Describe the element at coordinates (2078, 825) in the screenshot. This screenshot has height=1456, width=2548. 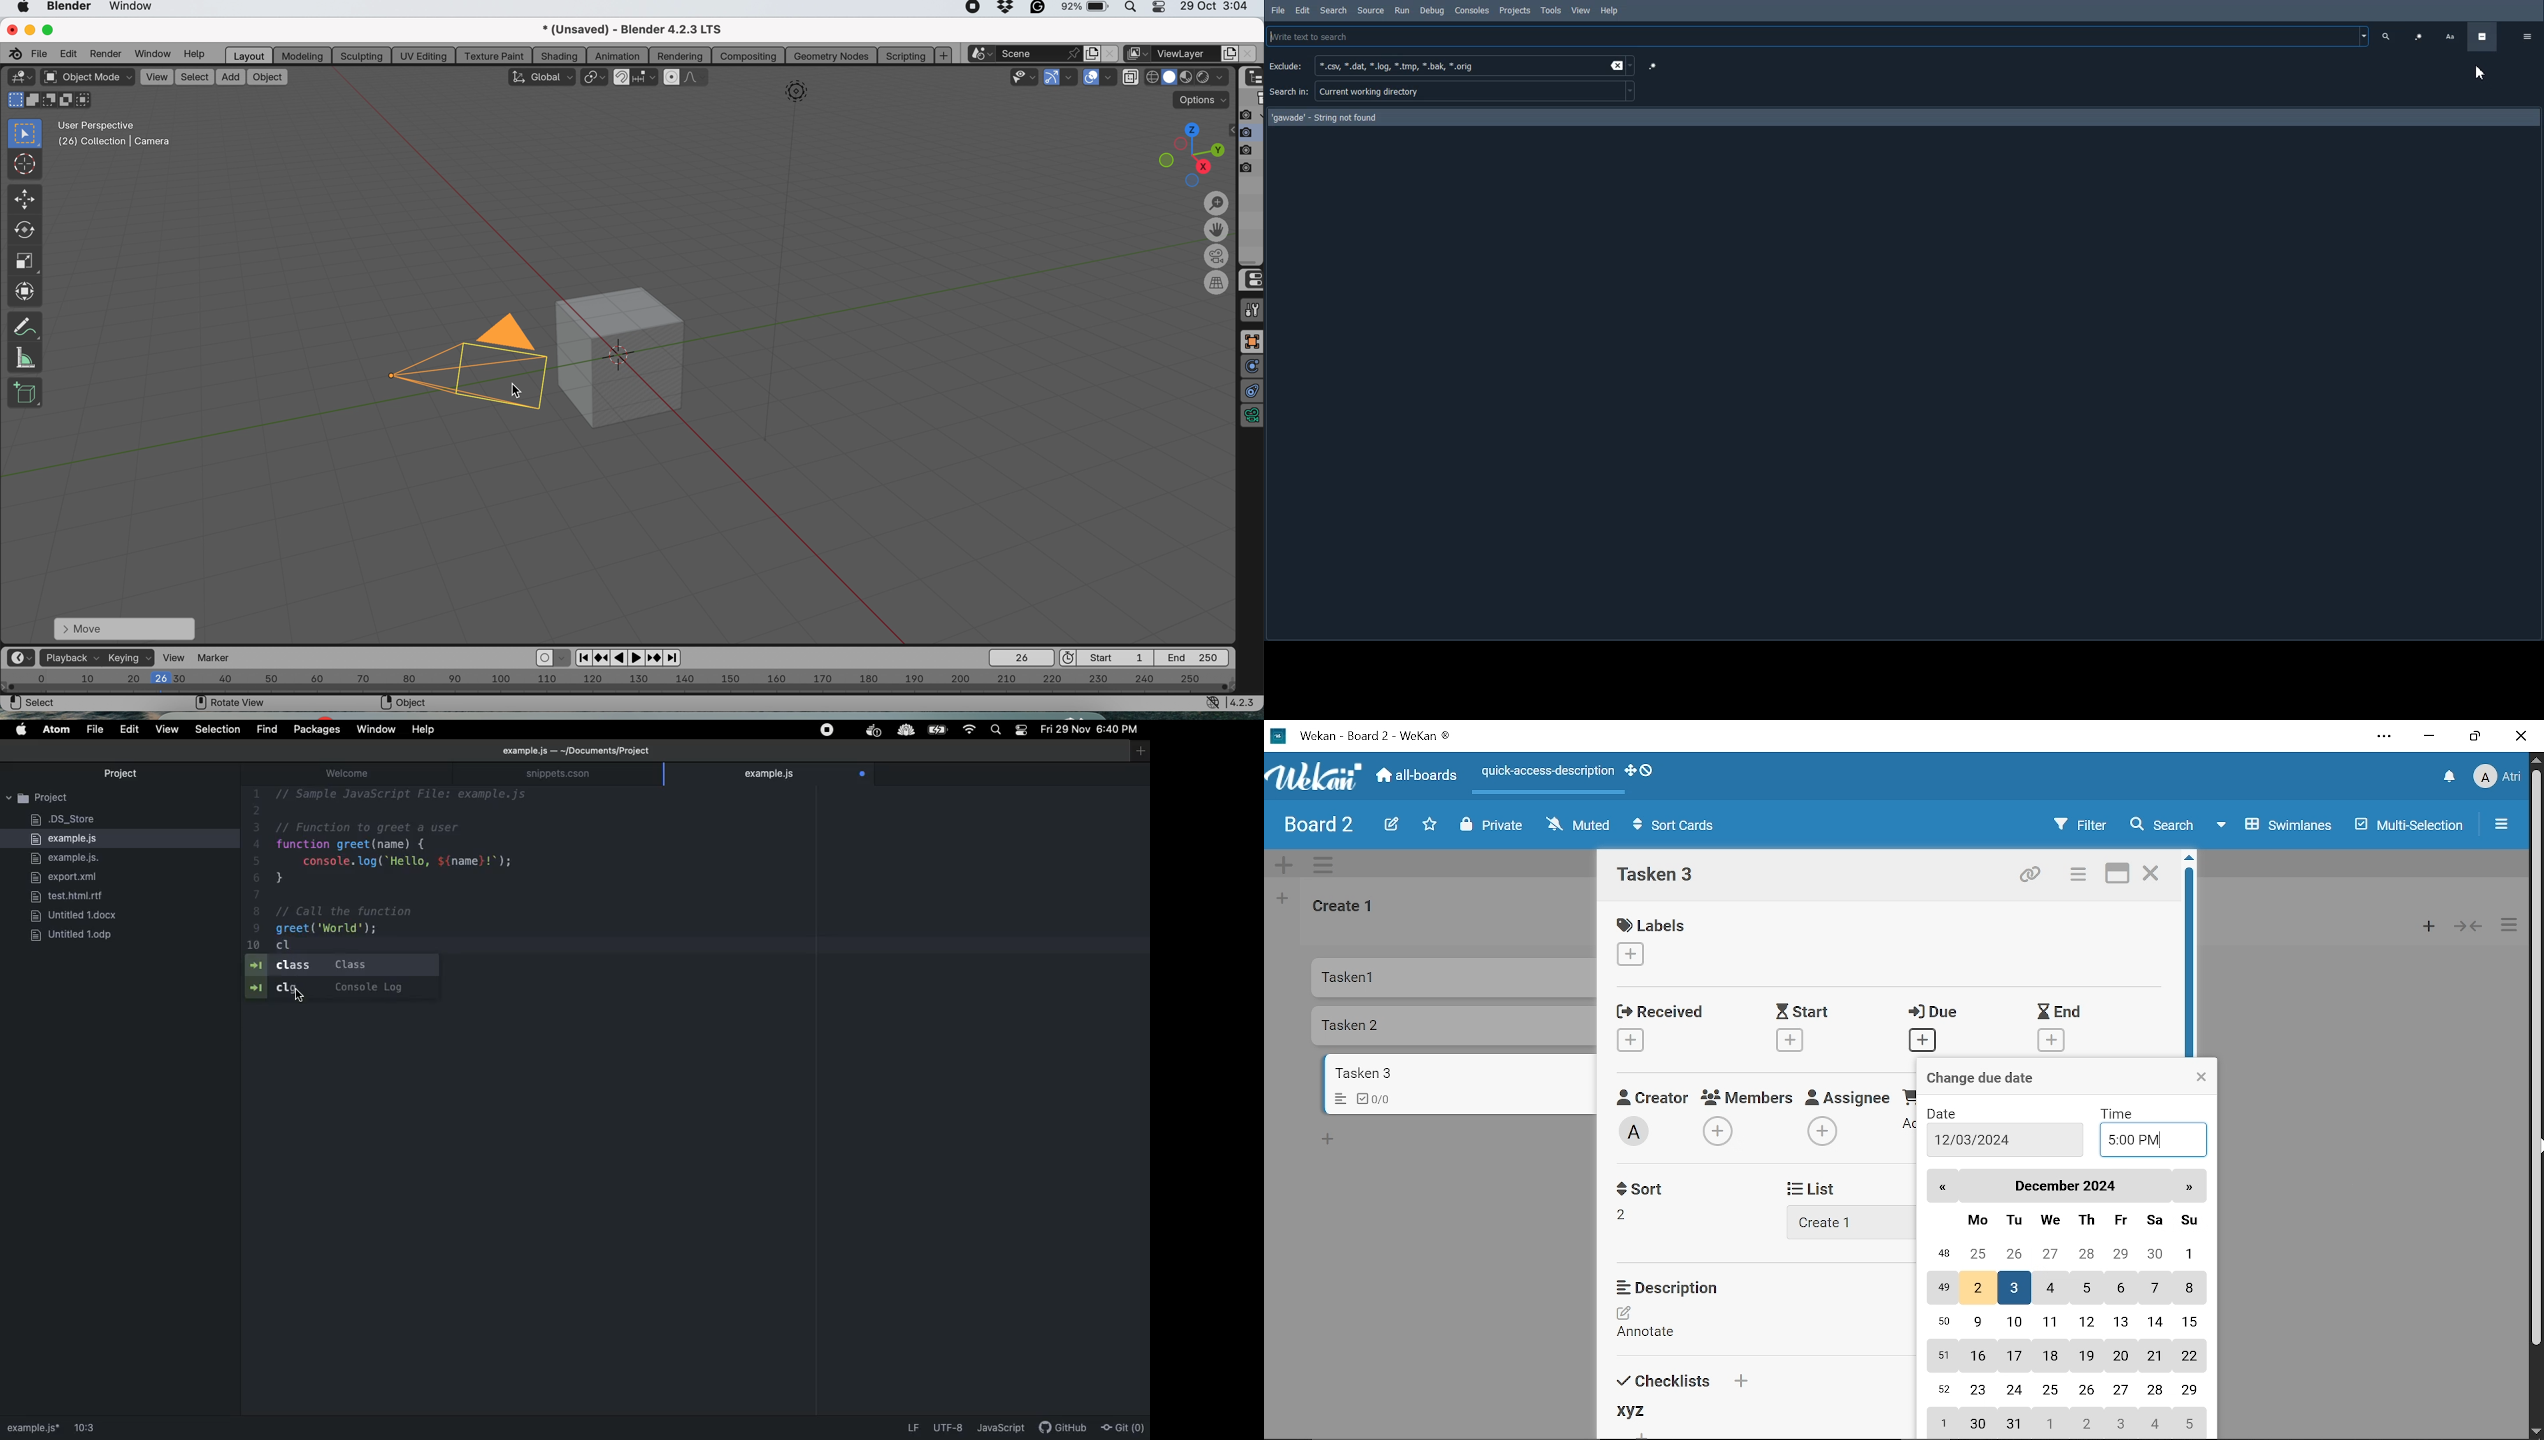
I see `Filters` at that location.